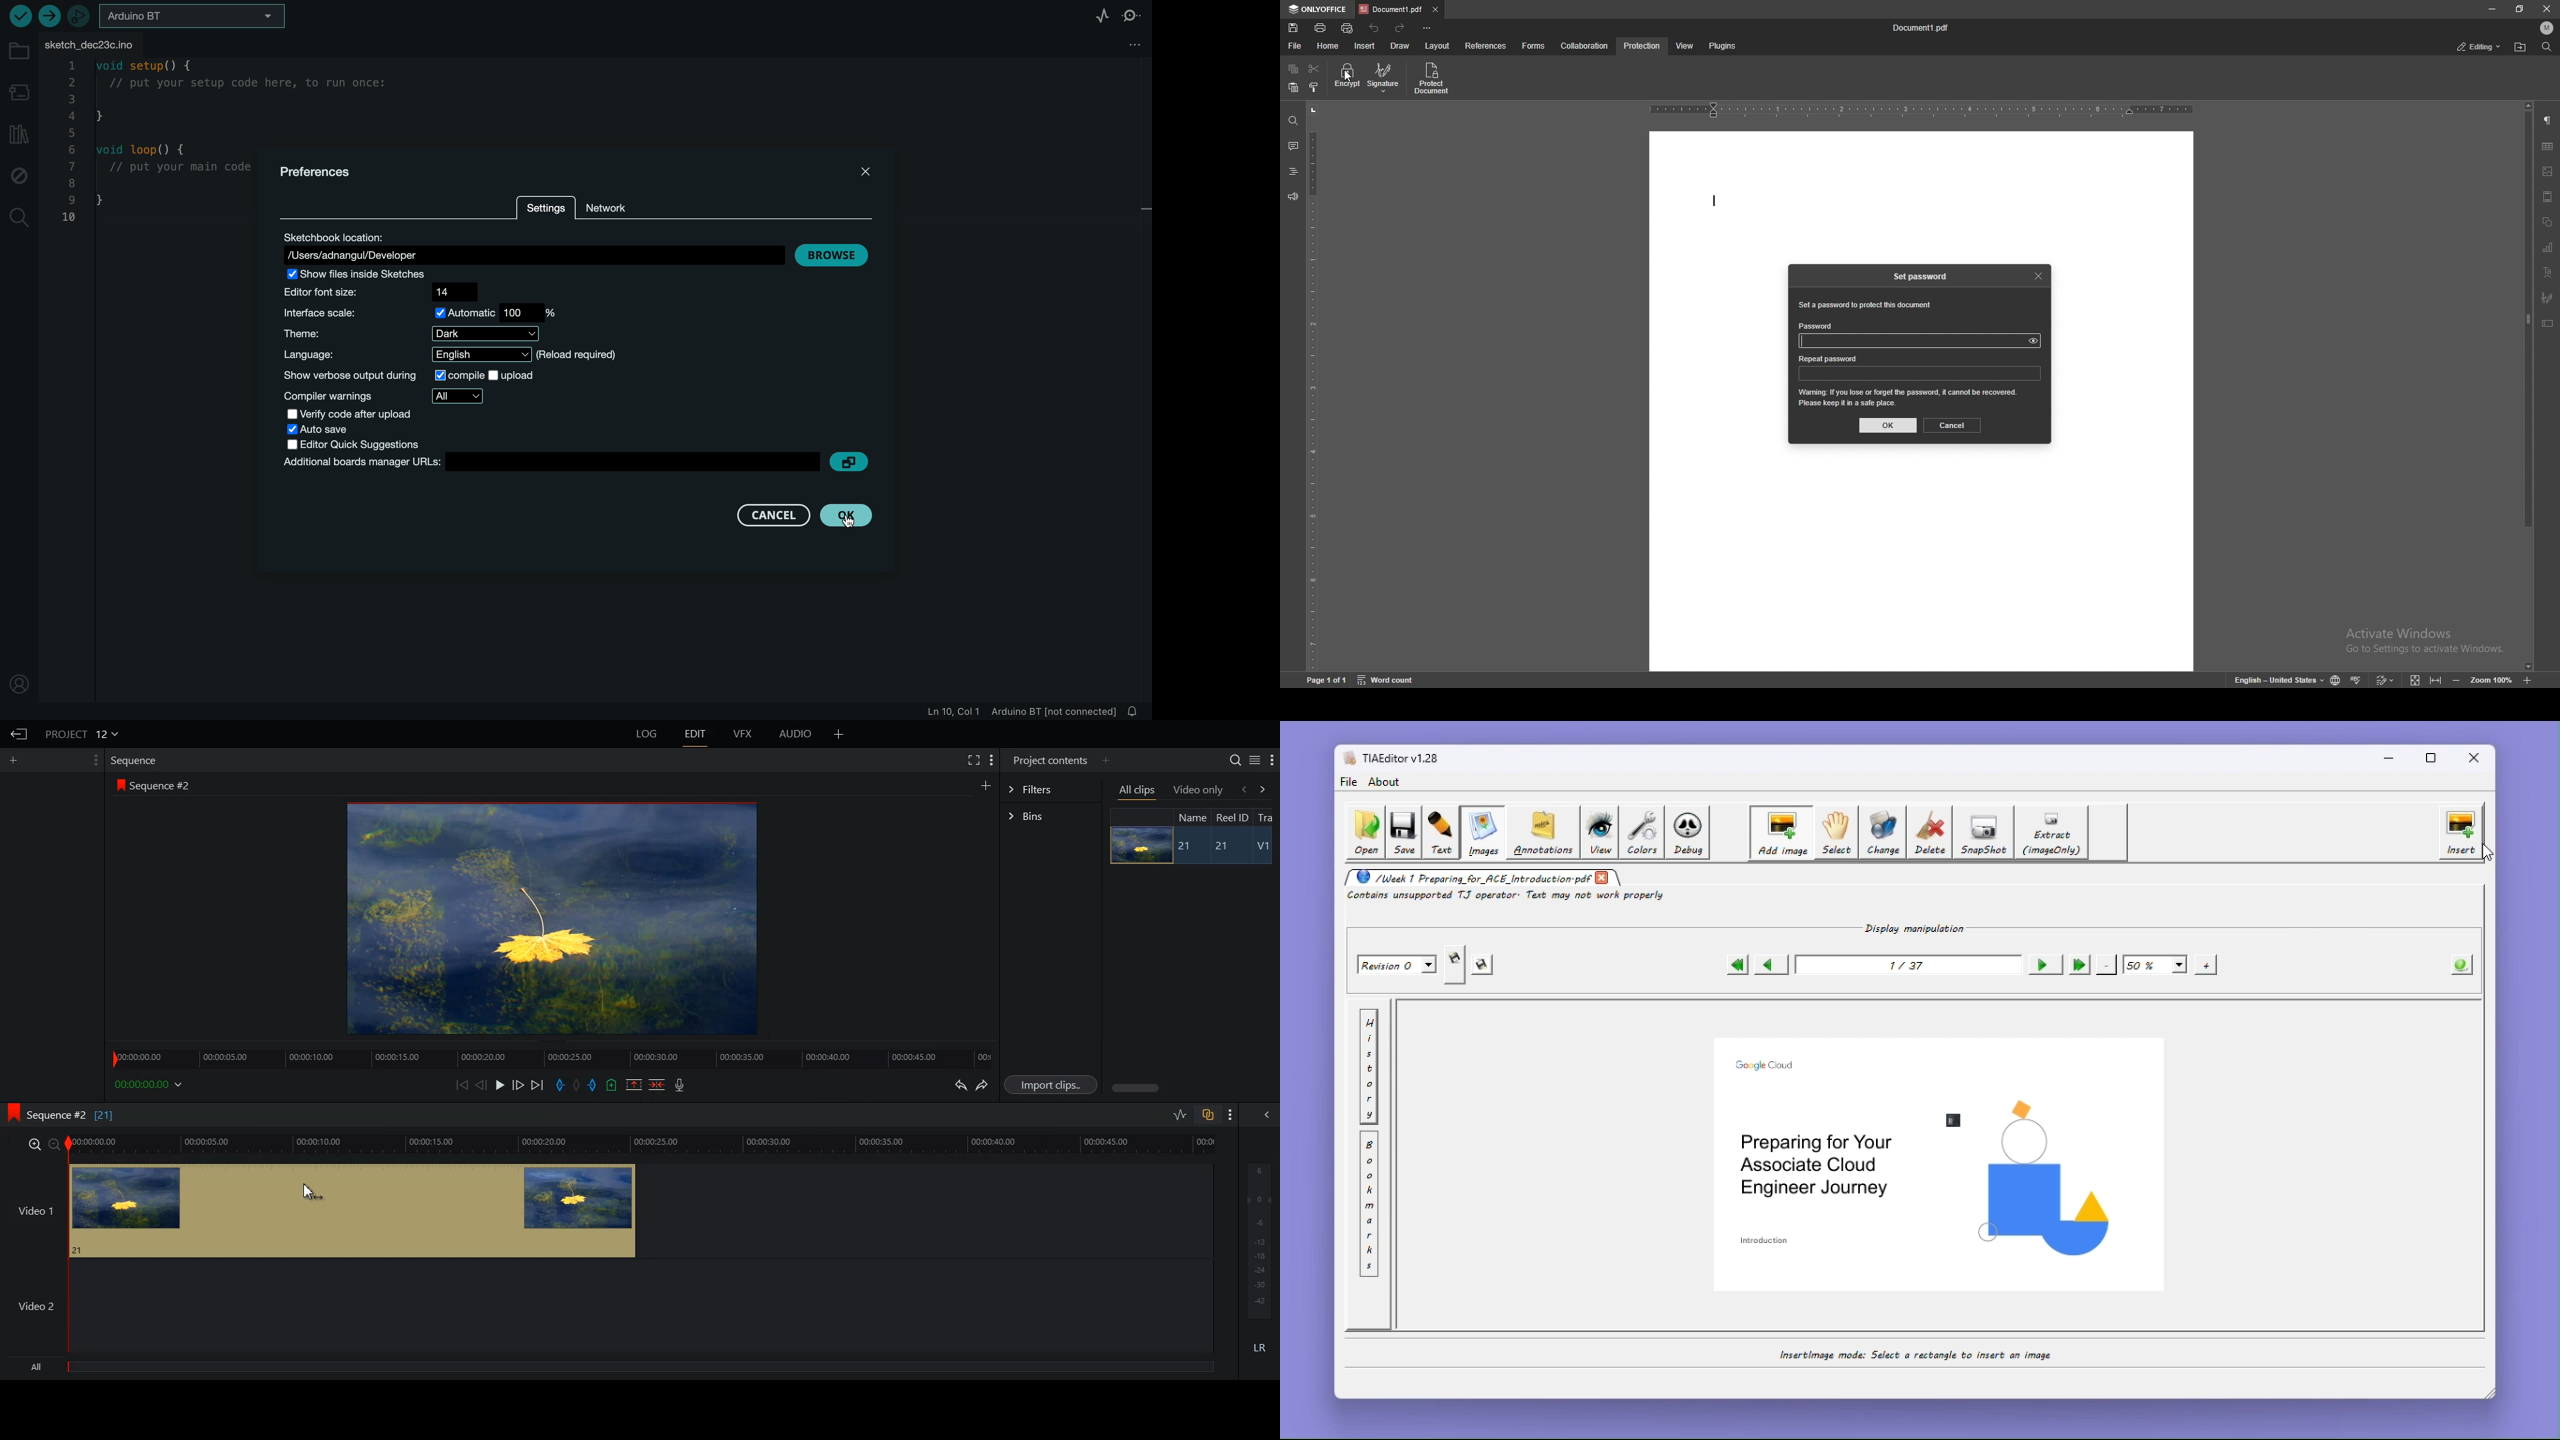 The image size is (2576, 1456). Describe the element at coordinates (551, 1055) in the screenshot. I see `Timeline` at that location.